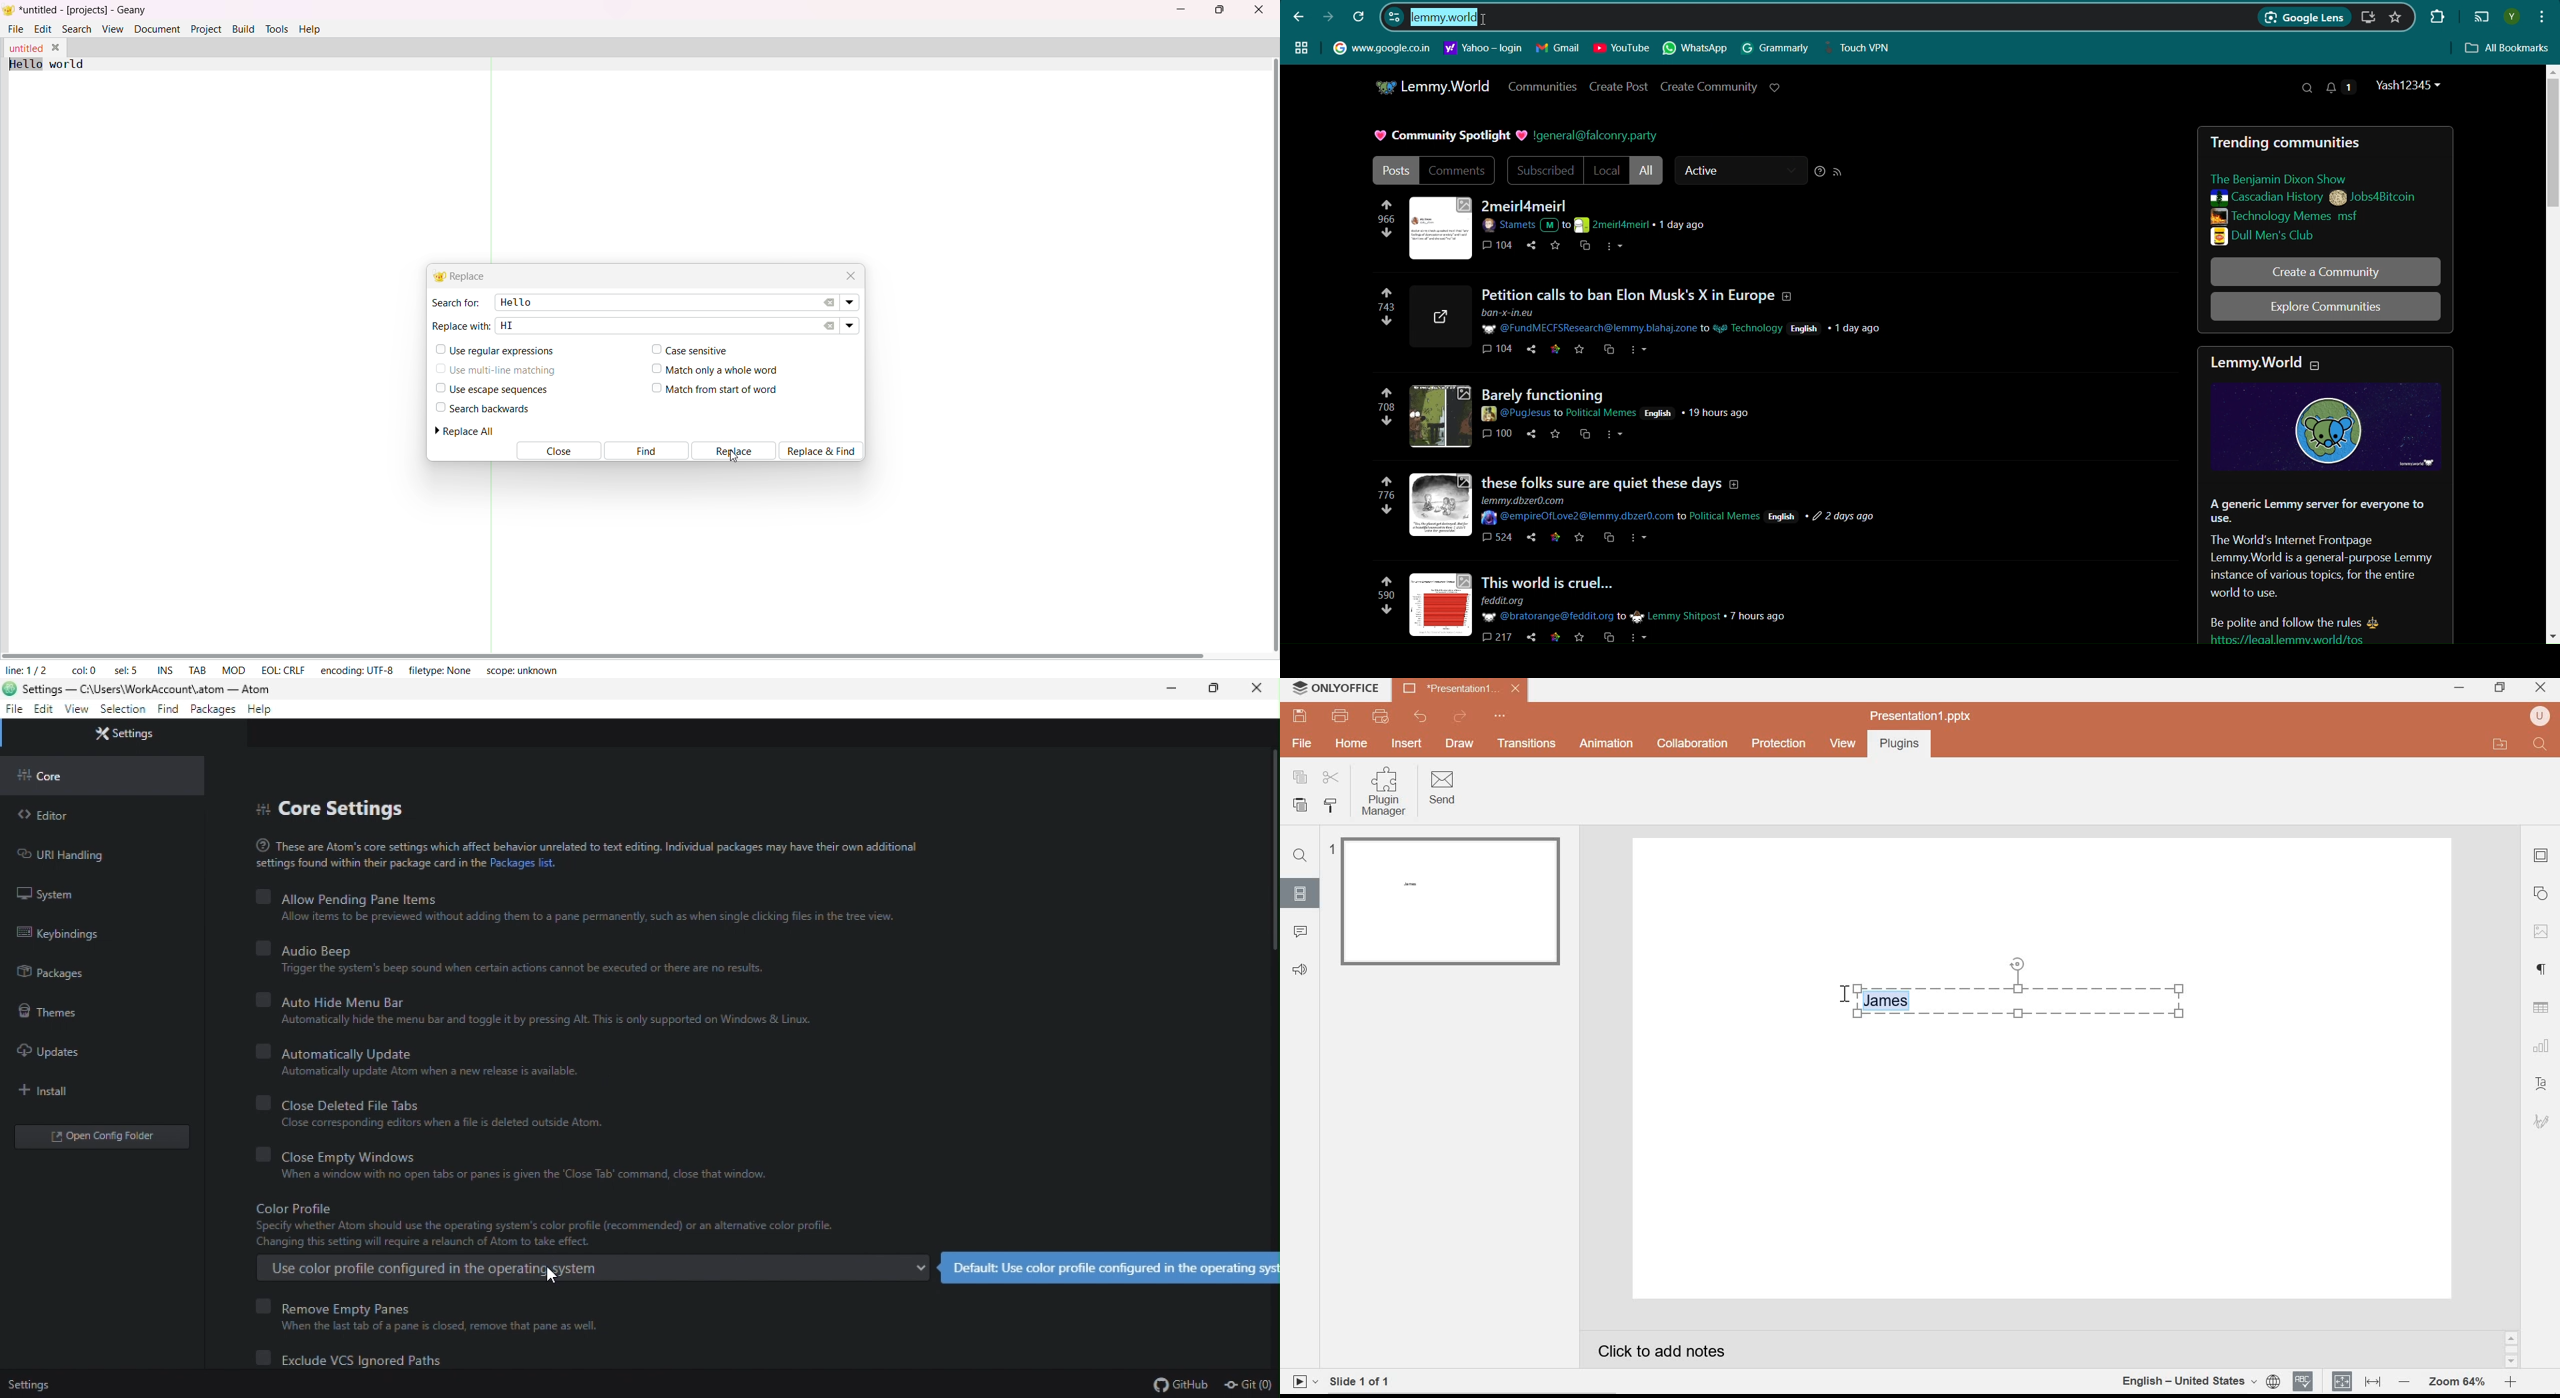  What do you see at coordinates (1299, 688) in the screenshot?
I see `system logo` at bounding box center [1299, 688].